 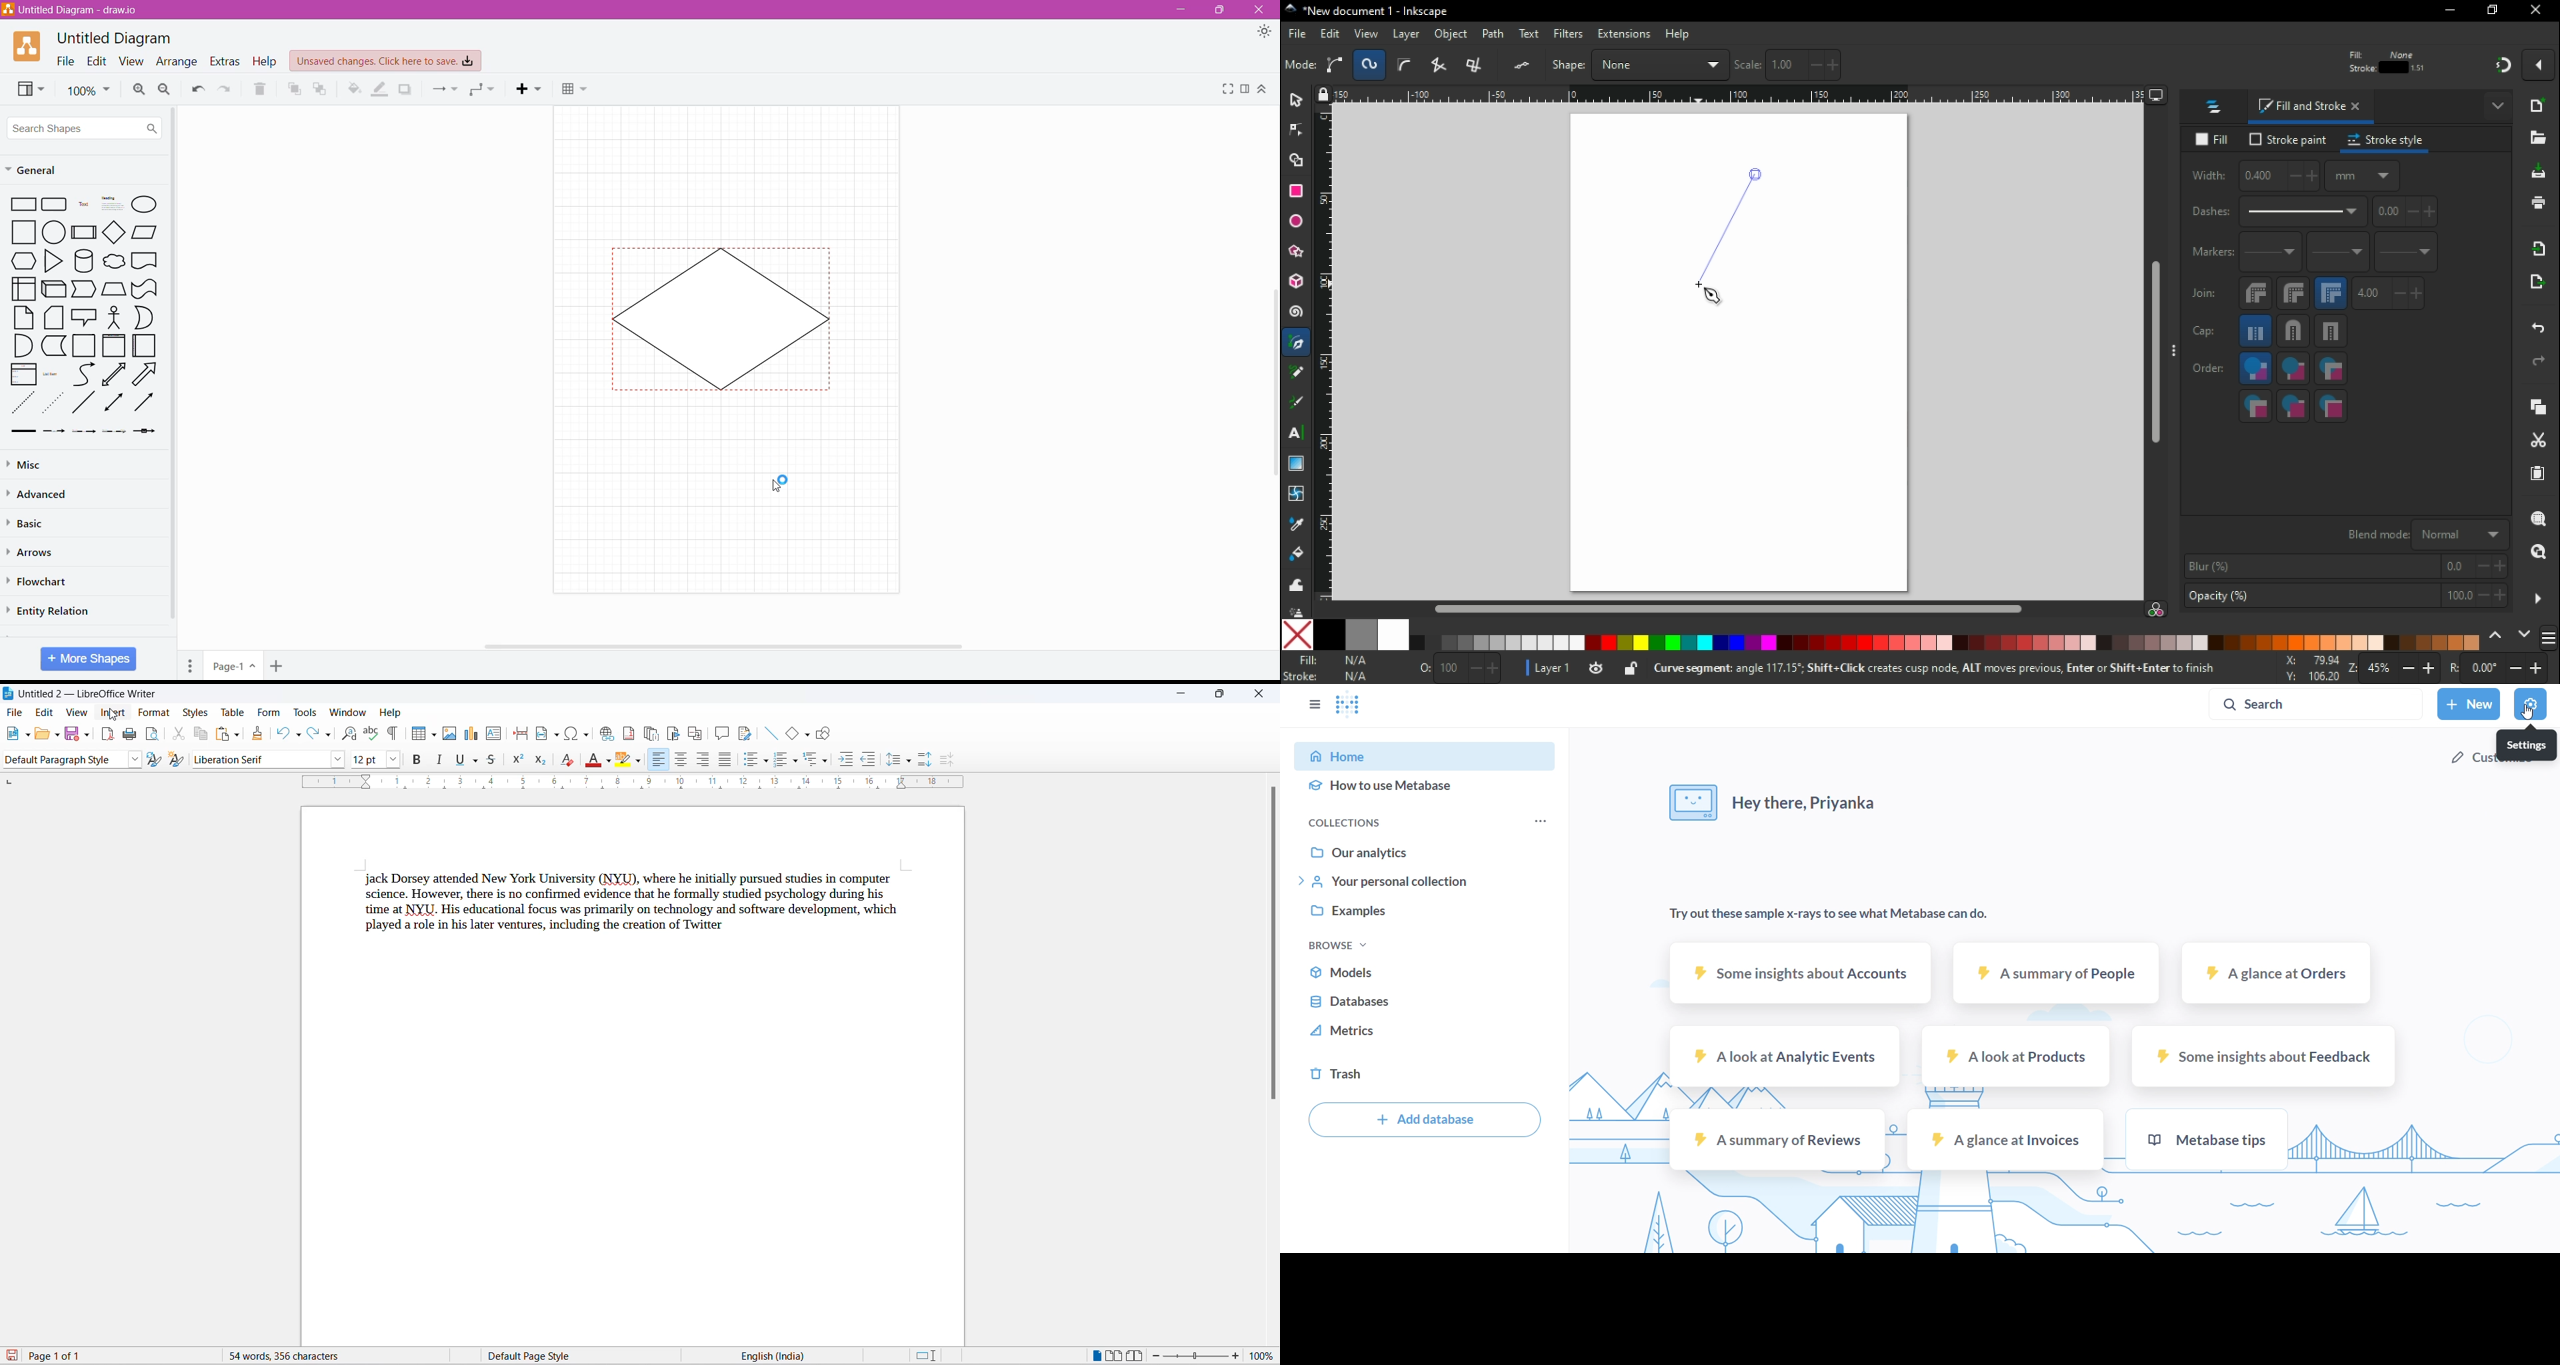 I want to click on Default Page Style, so click(x=562, y=1356).